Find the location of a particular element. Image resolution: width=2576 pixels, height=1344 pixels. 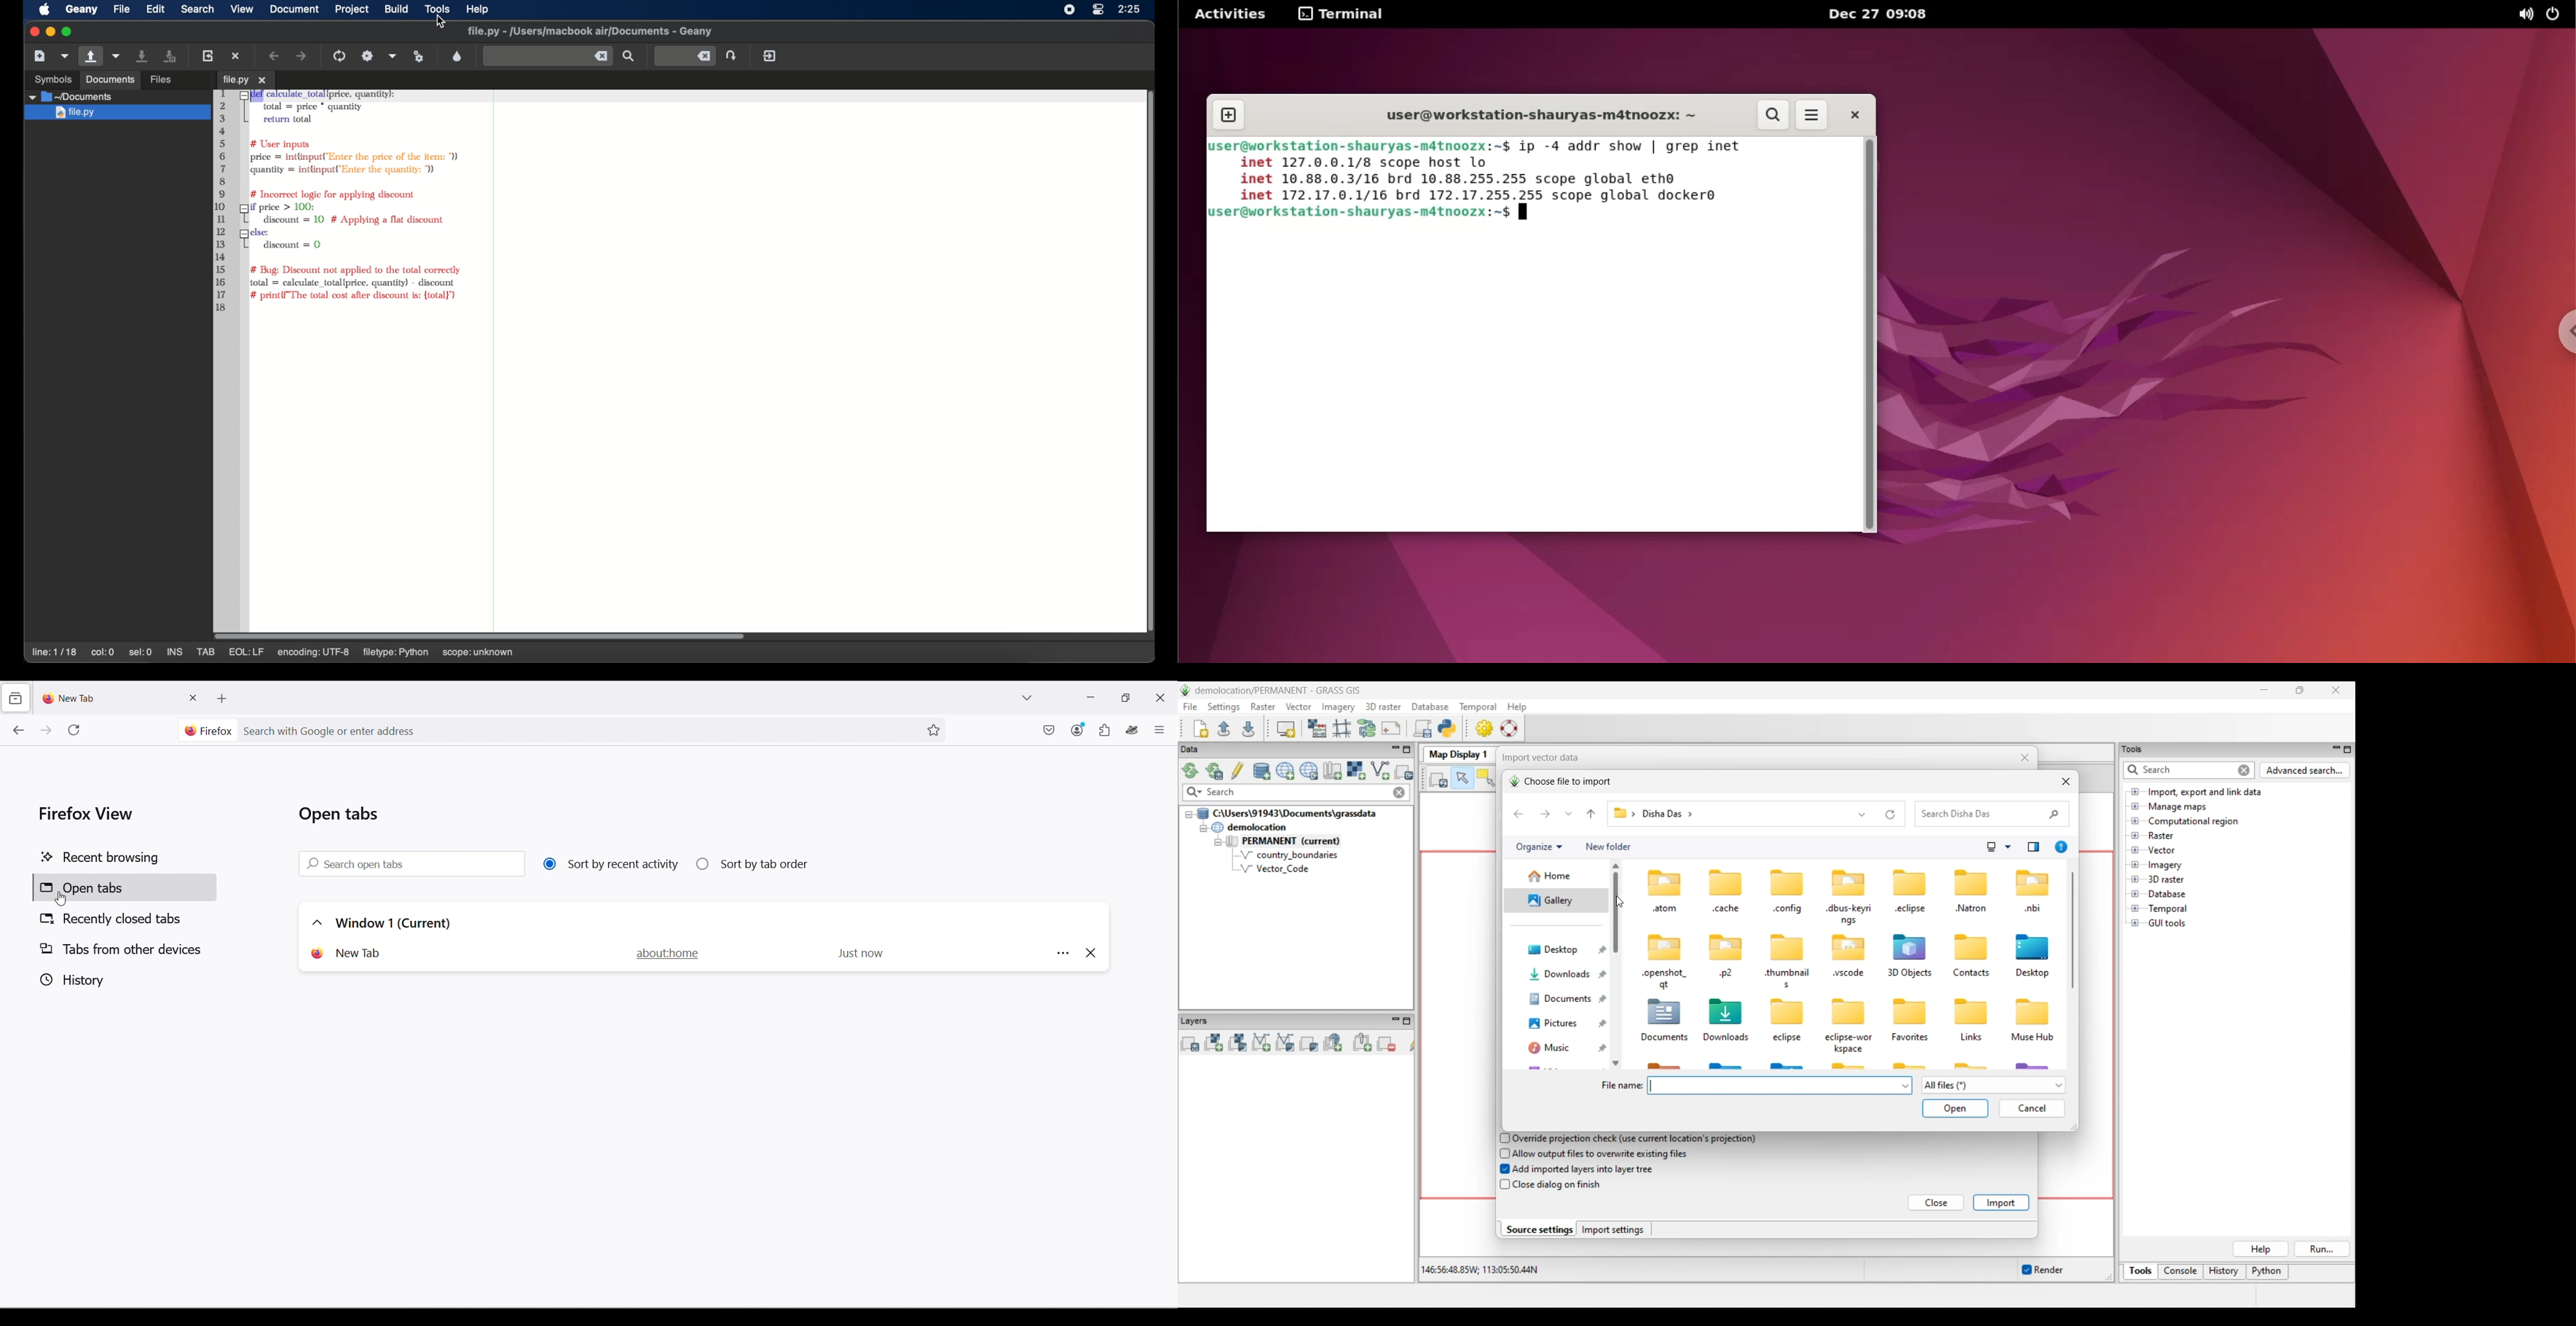

Sort by tab order is located at coordinates (753, 864).